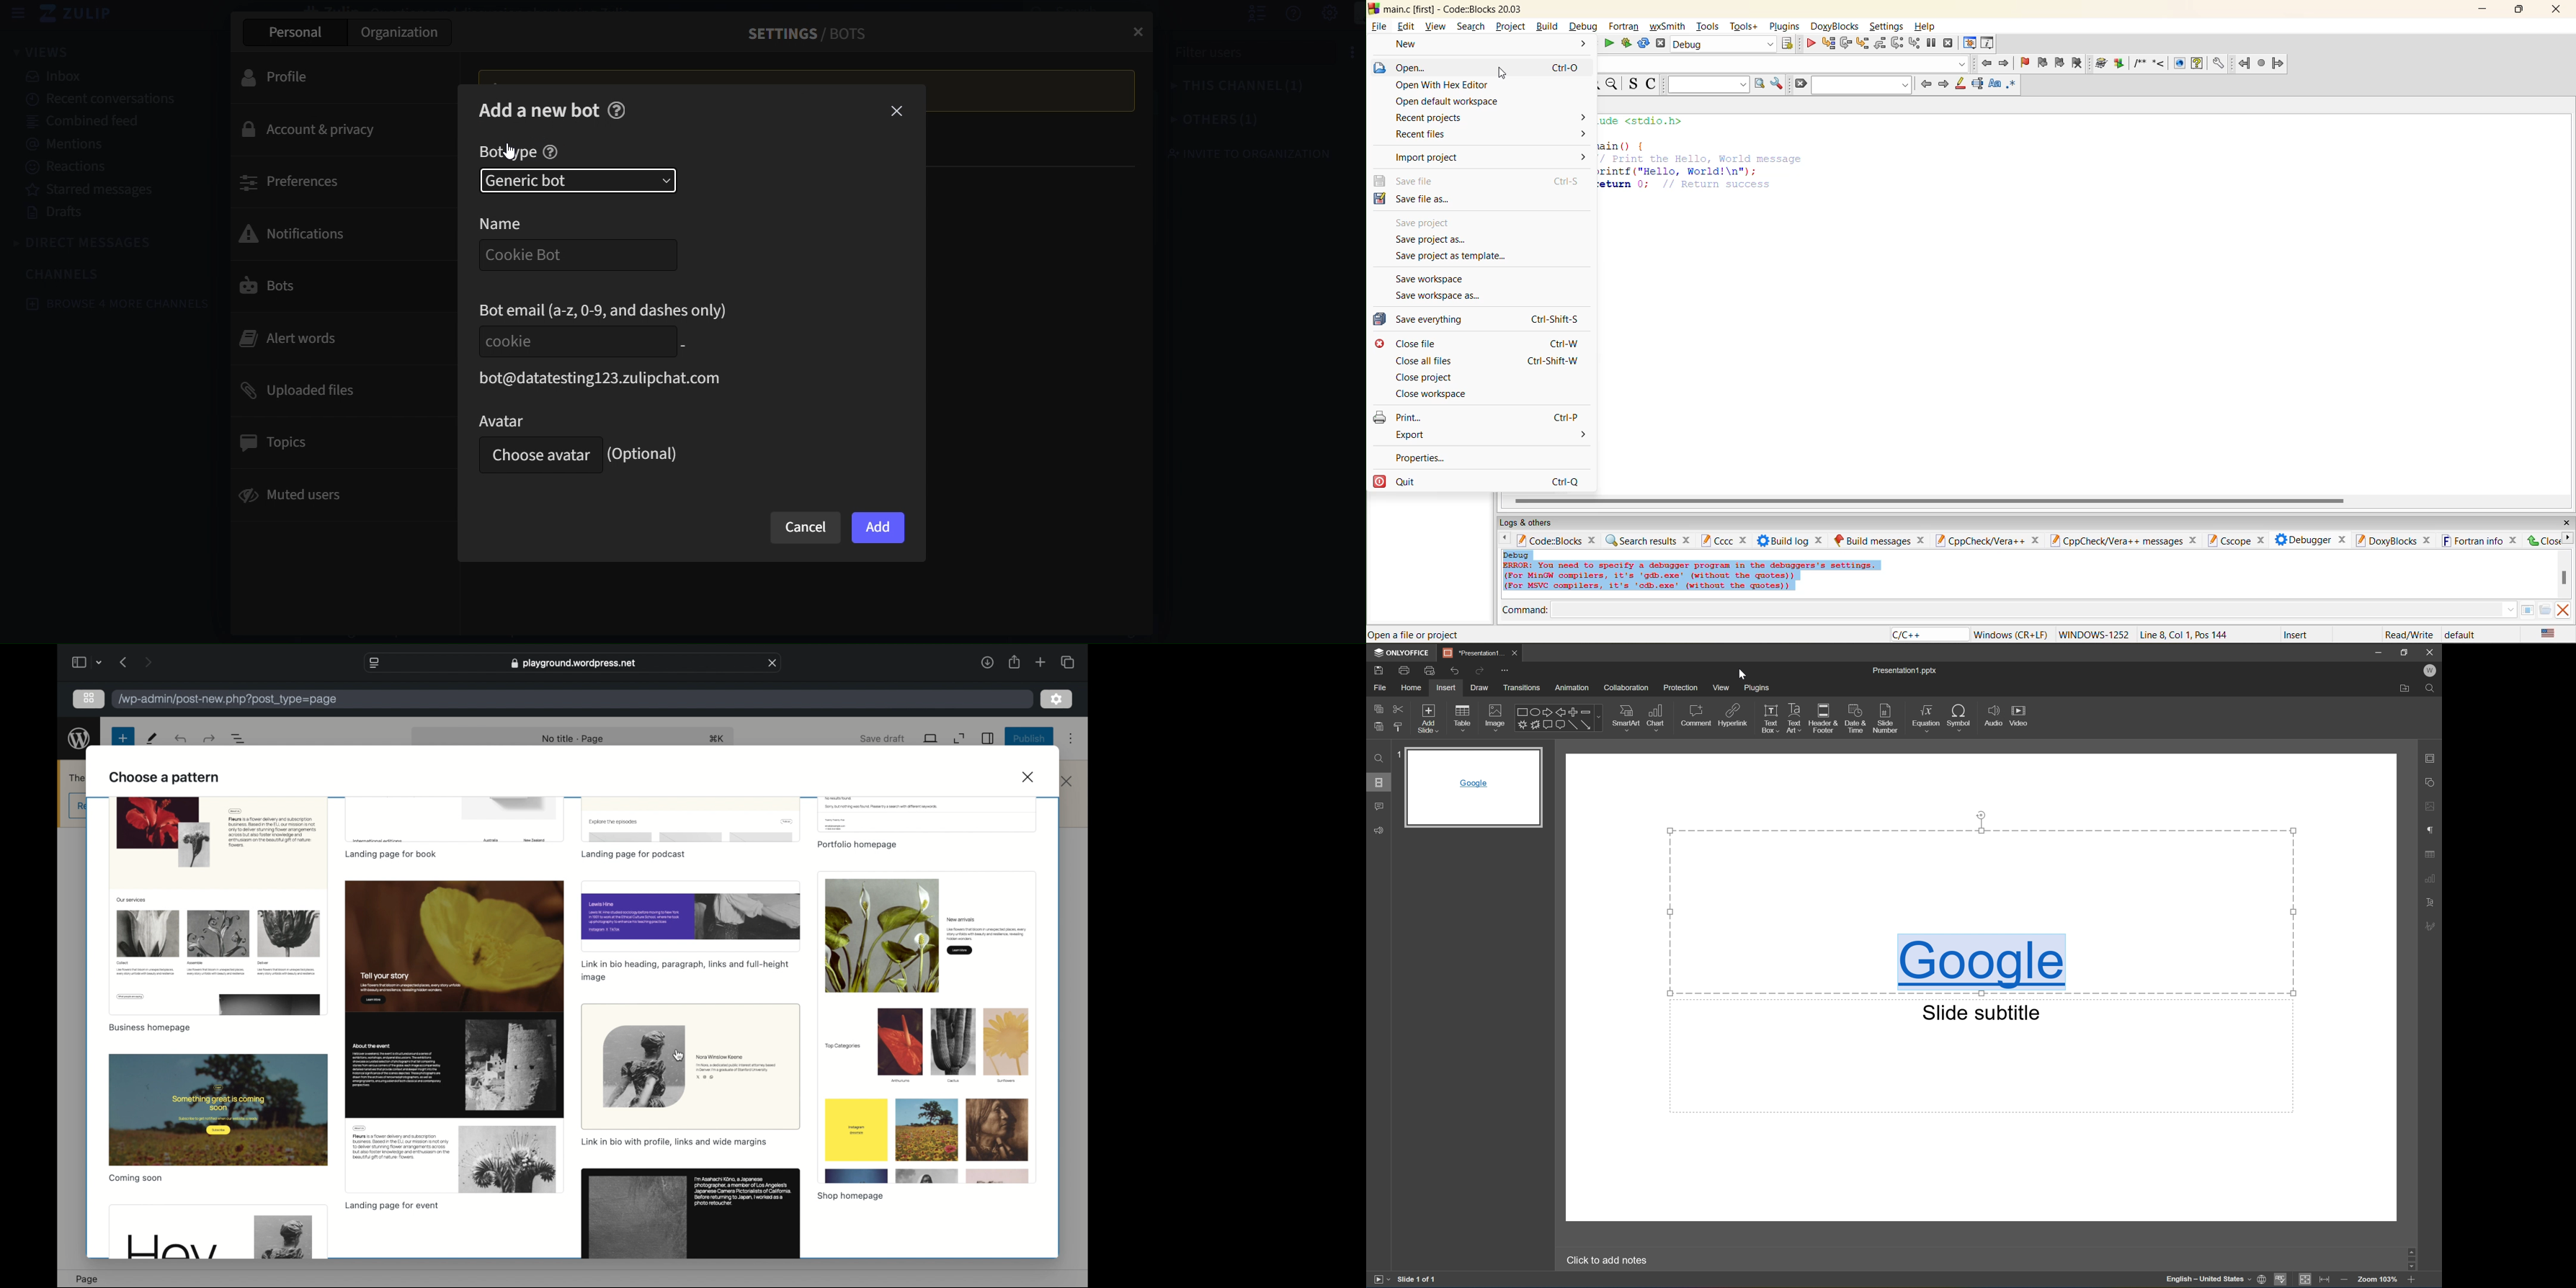  Describe the element at coordinates (2406, 652) in the screenshot. I see `Restore down` at that location.